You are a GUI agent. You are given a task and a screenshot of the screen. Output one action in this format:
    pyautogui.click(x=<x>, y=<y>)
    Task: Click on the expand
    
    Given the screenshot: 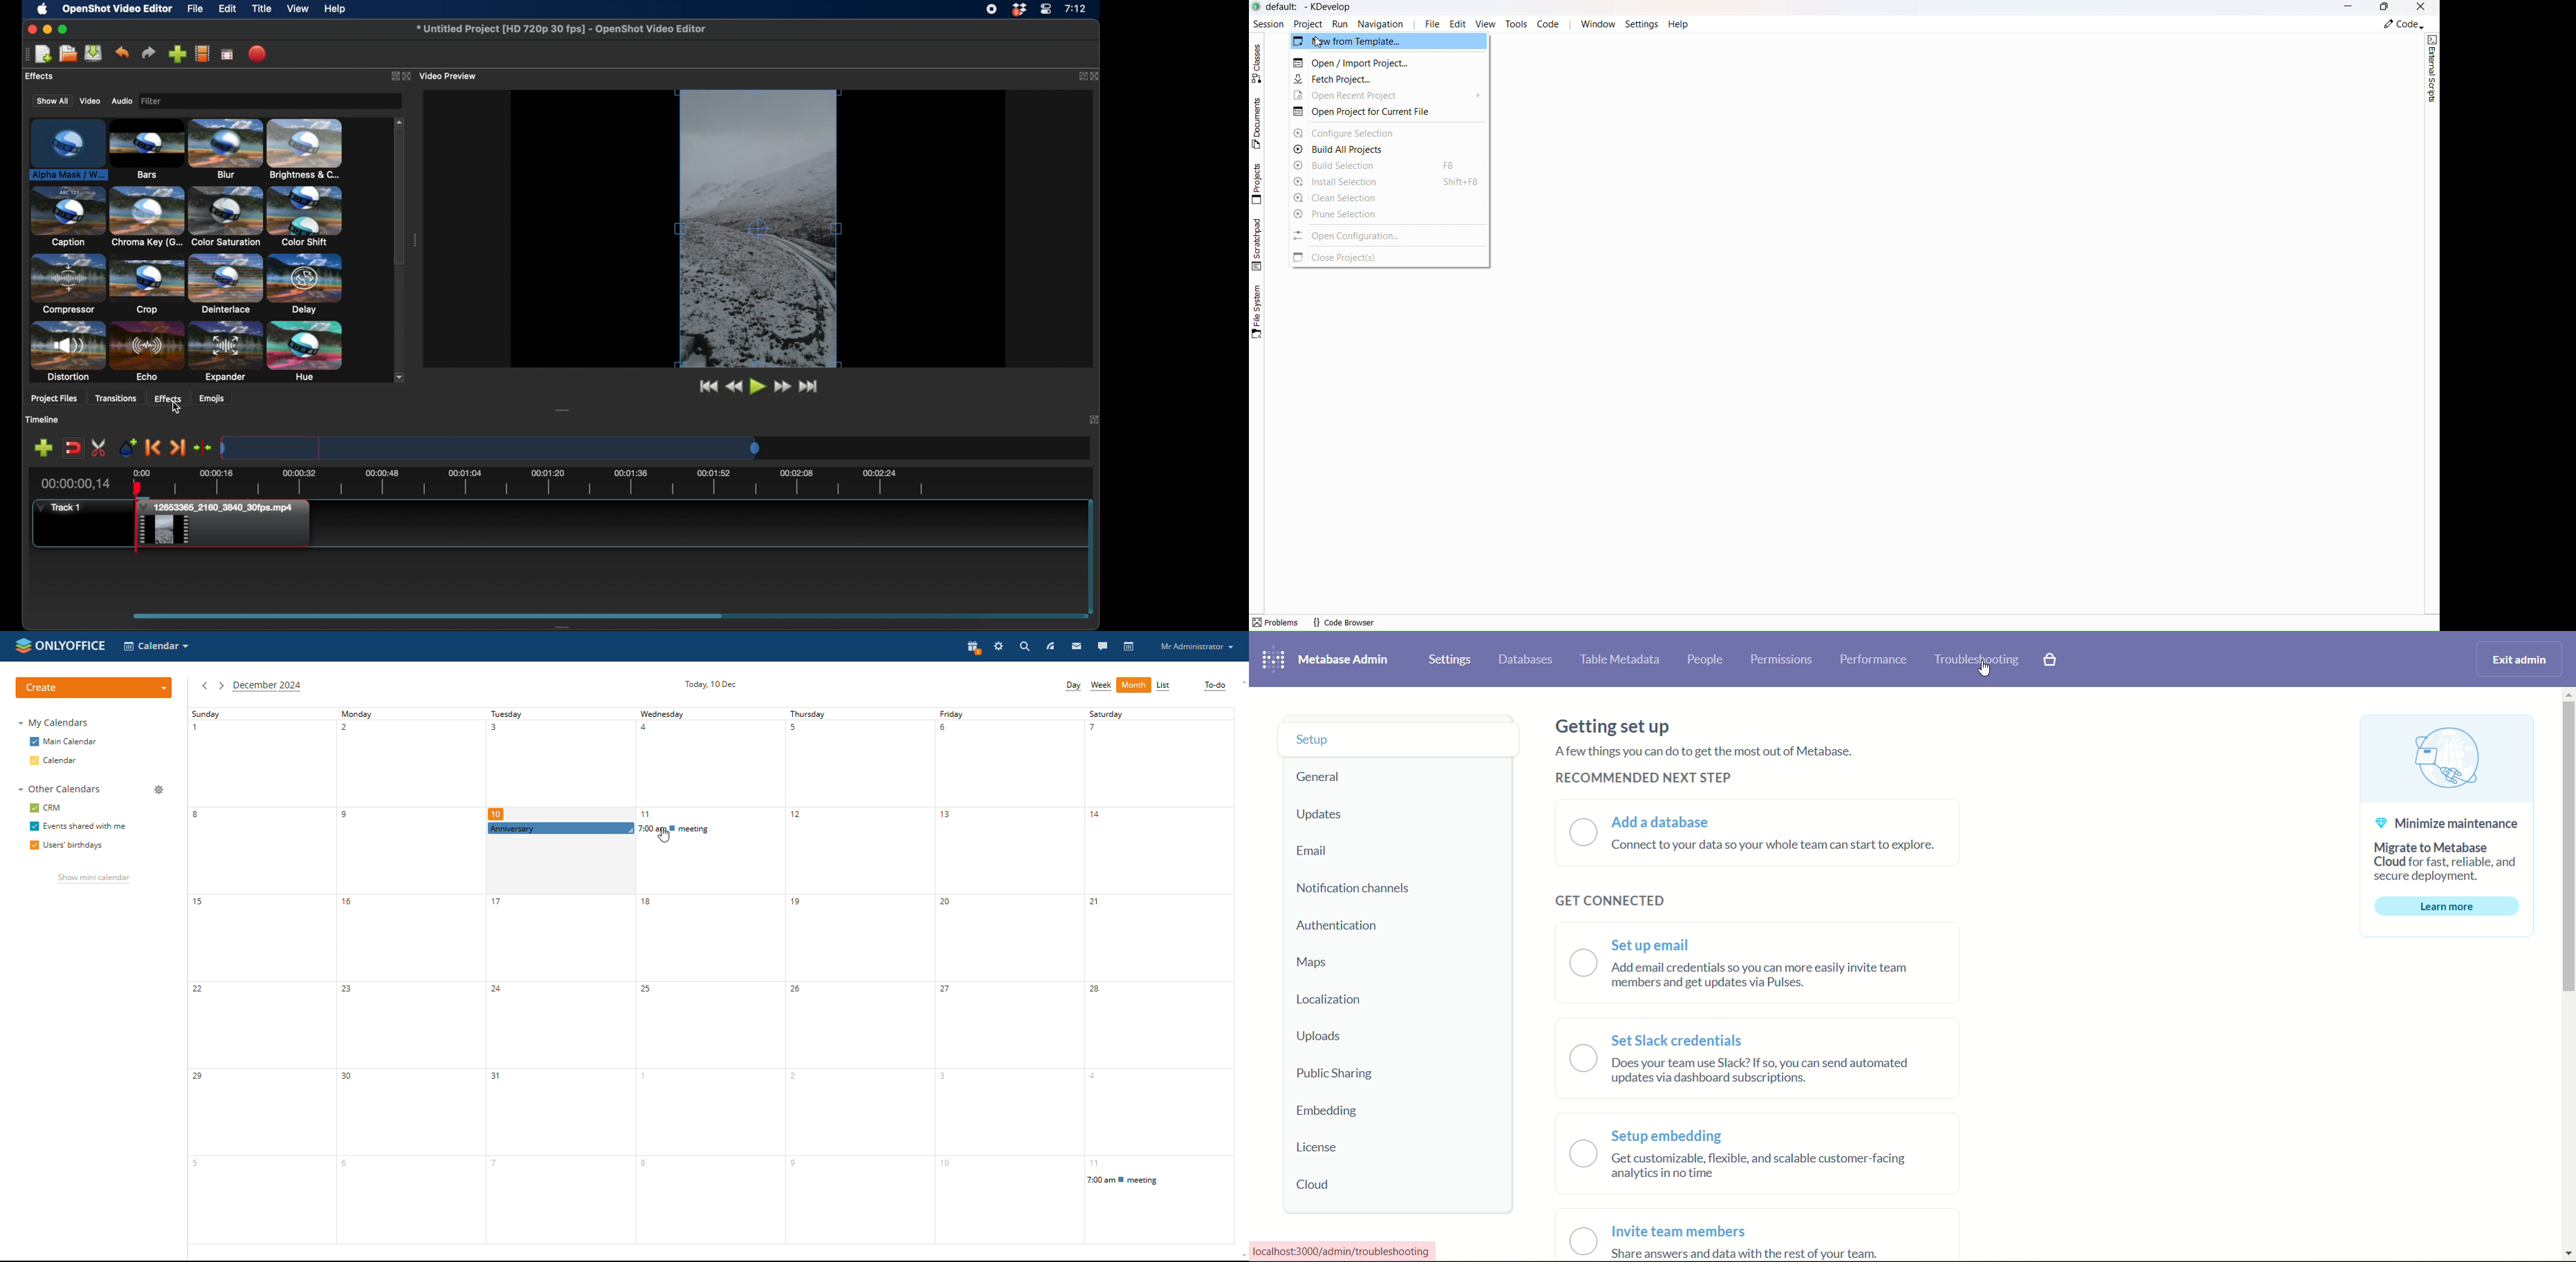 What is the action you would take?
    pyautogui.click(x=1094, y=419)
    